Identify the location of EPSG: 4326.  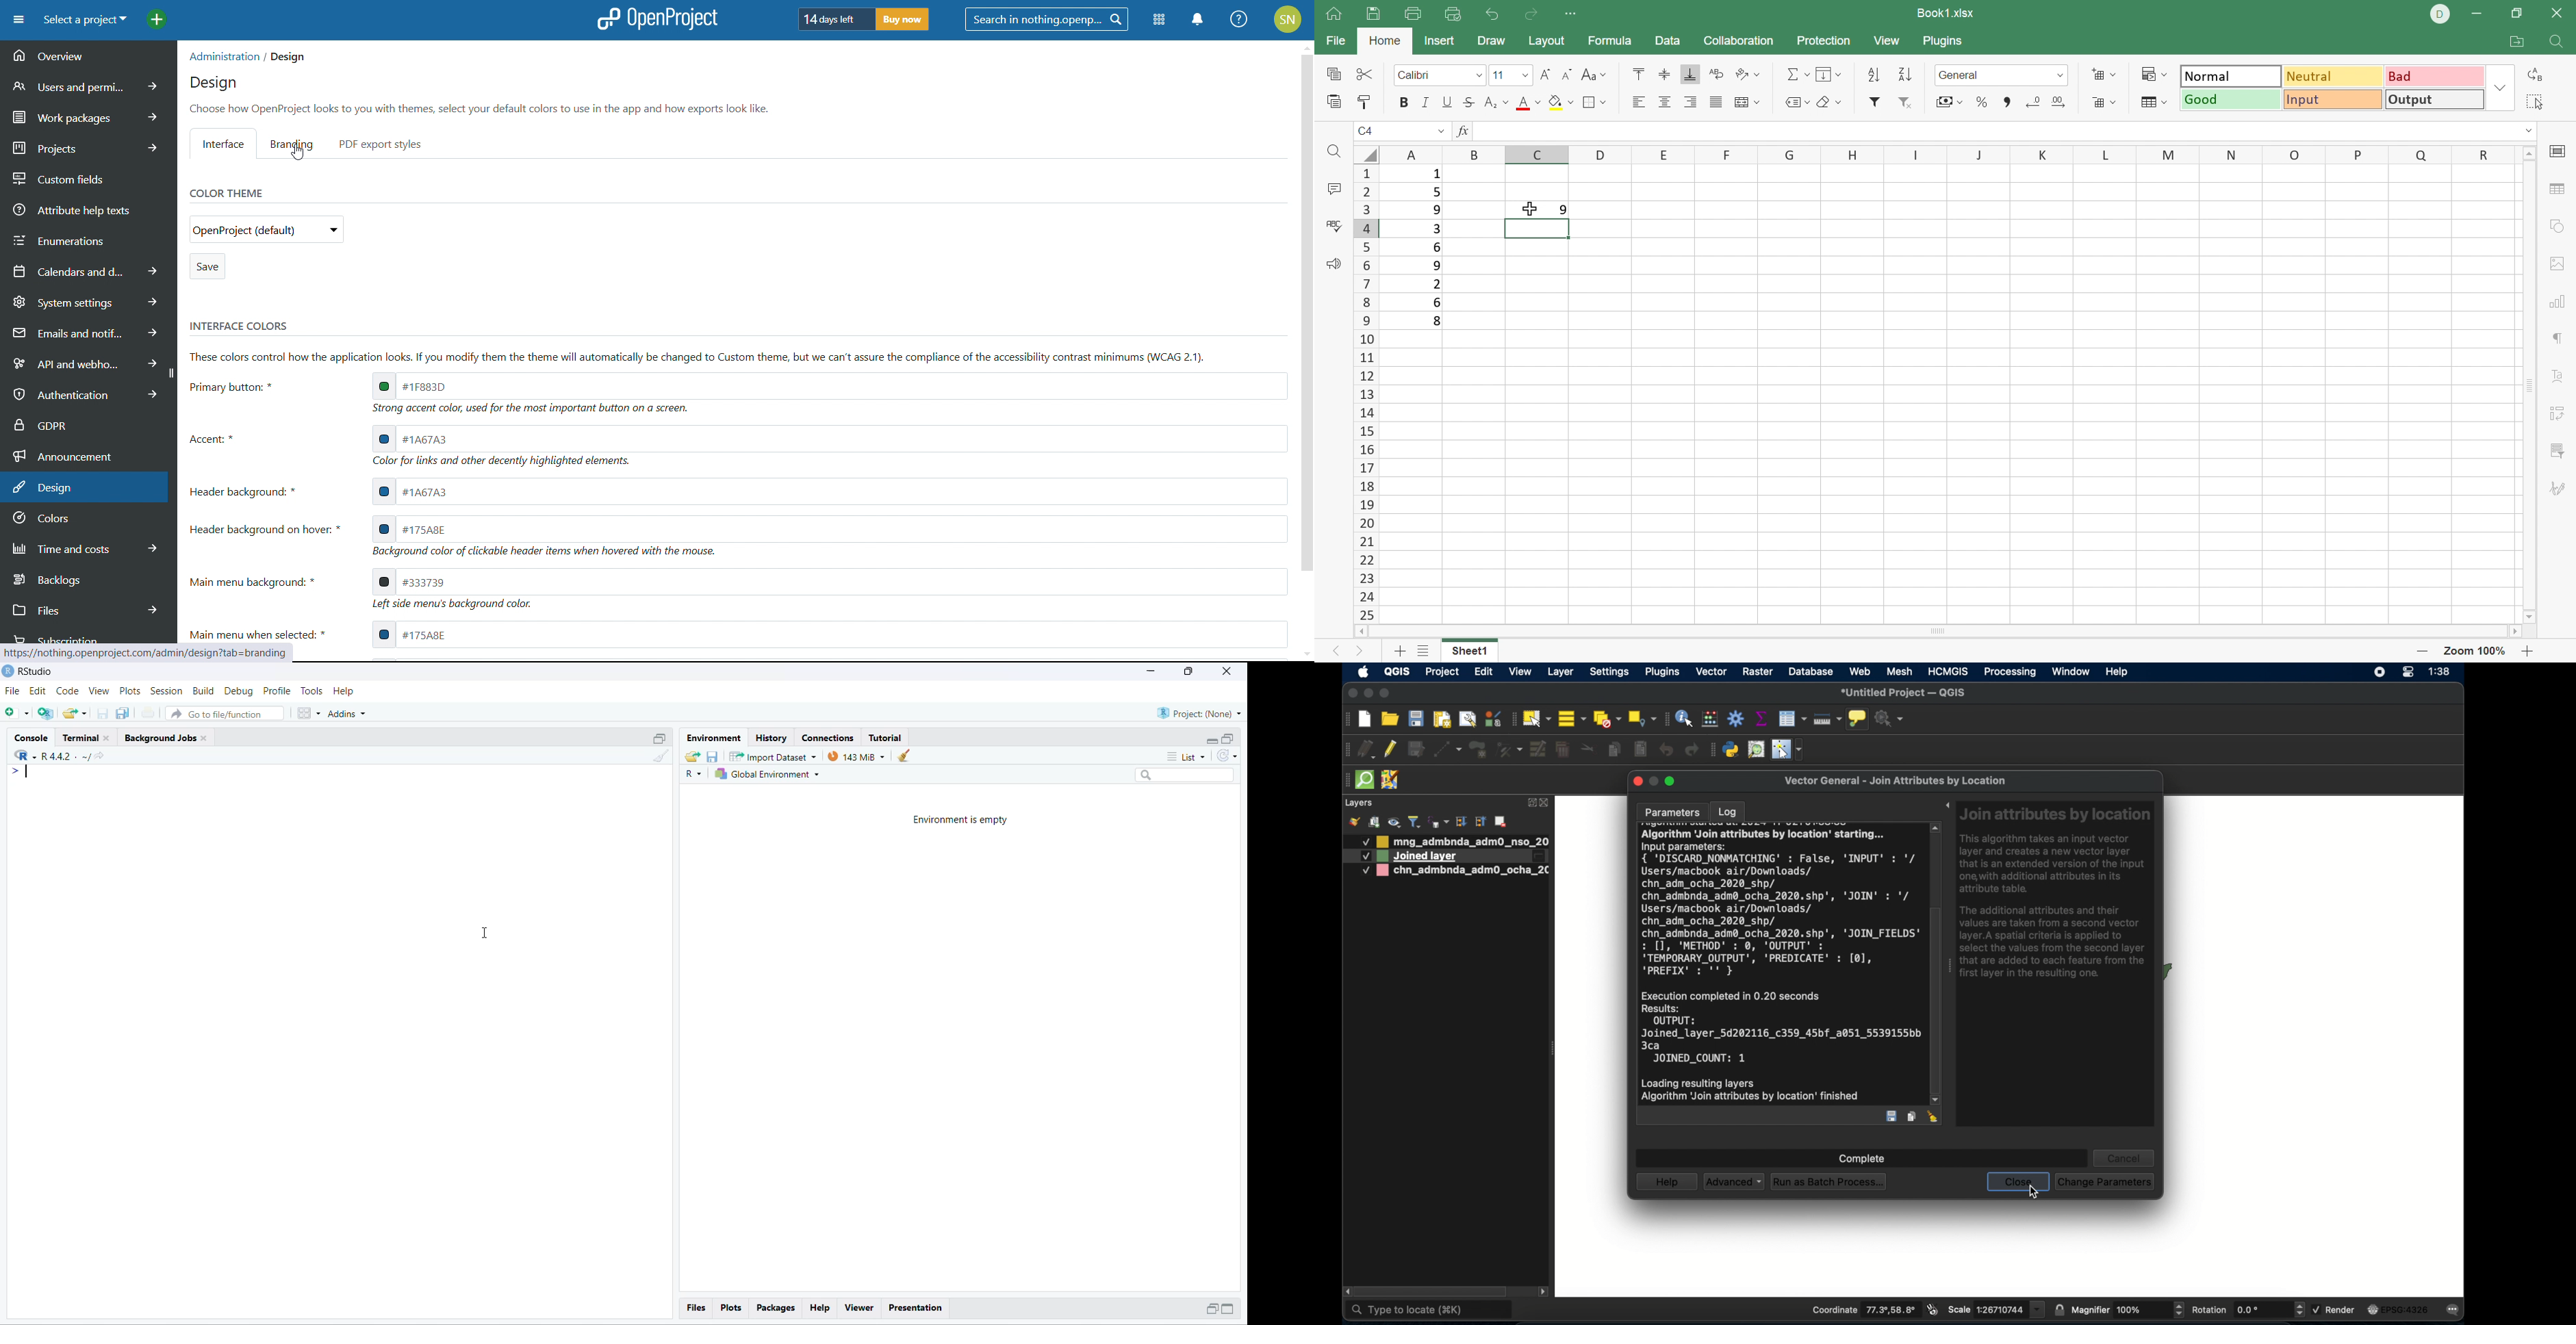
(2398, 1309).